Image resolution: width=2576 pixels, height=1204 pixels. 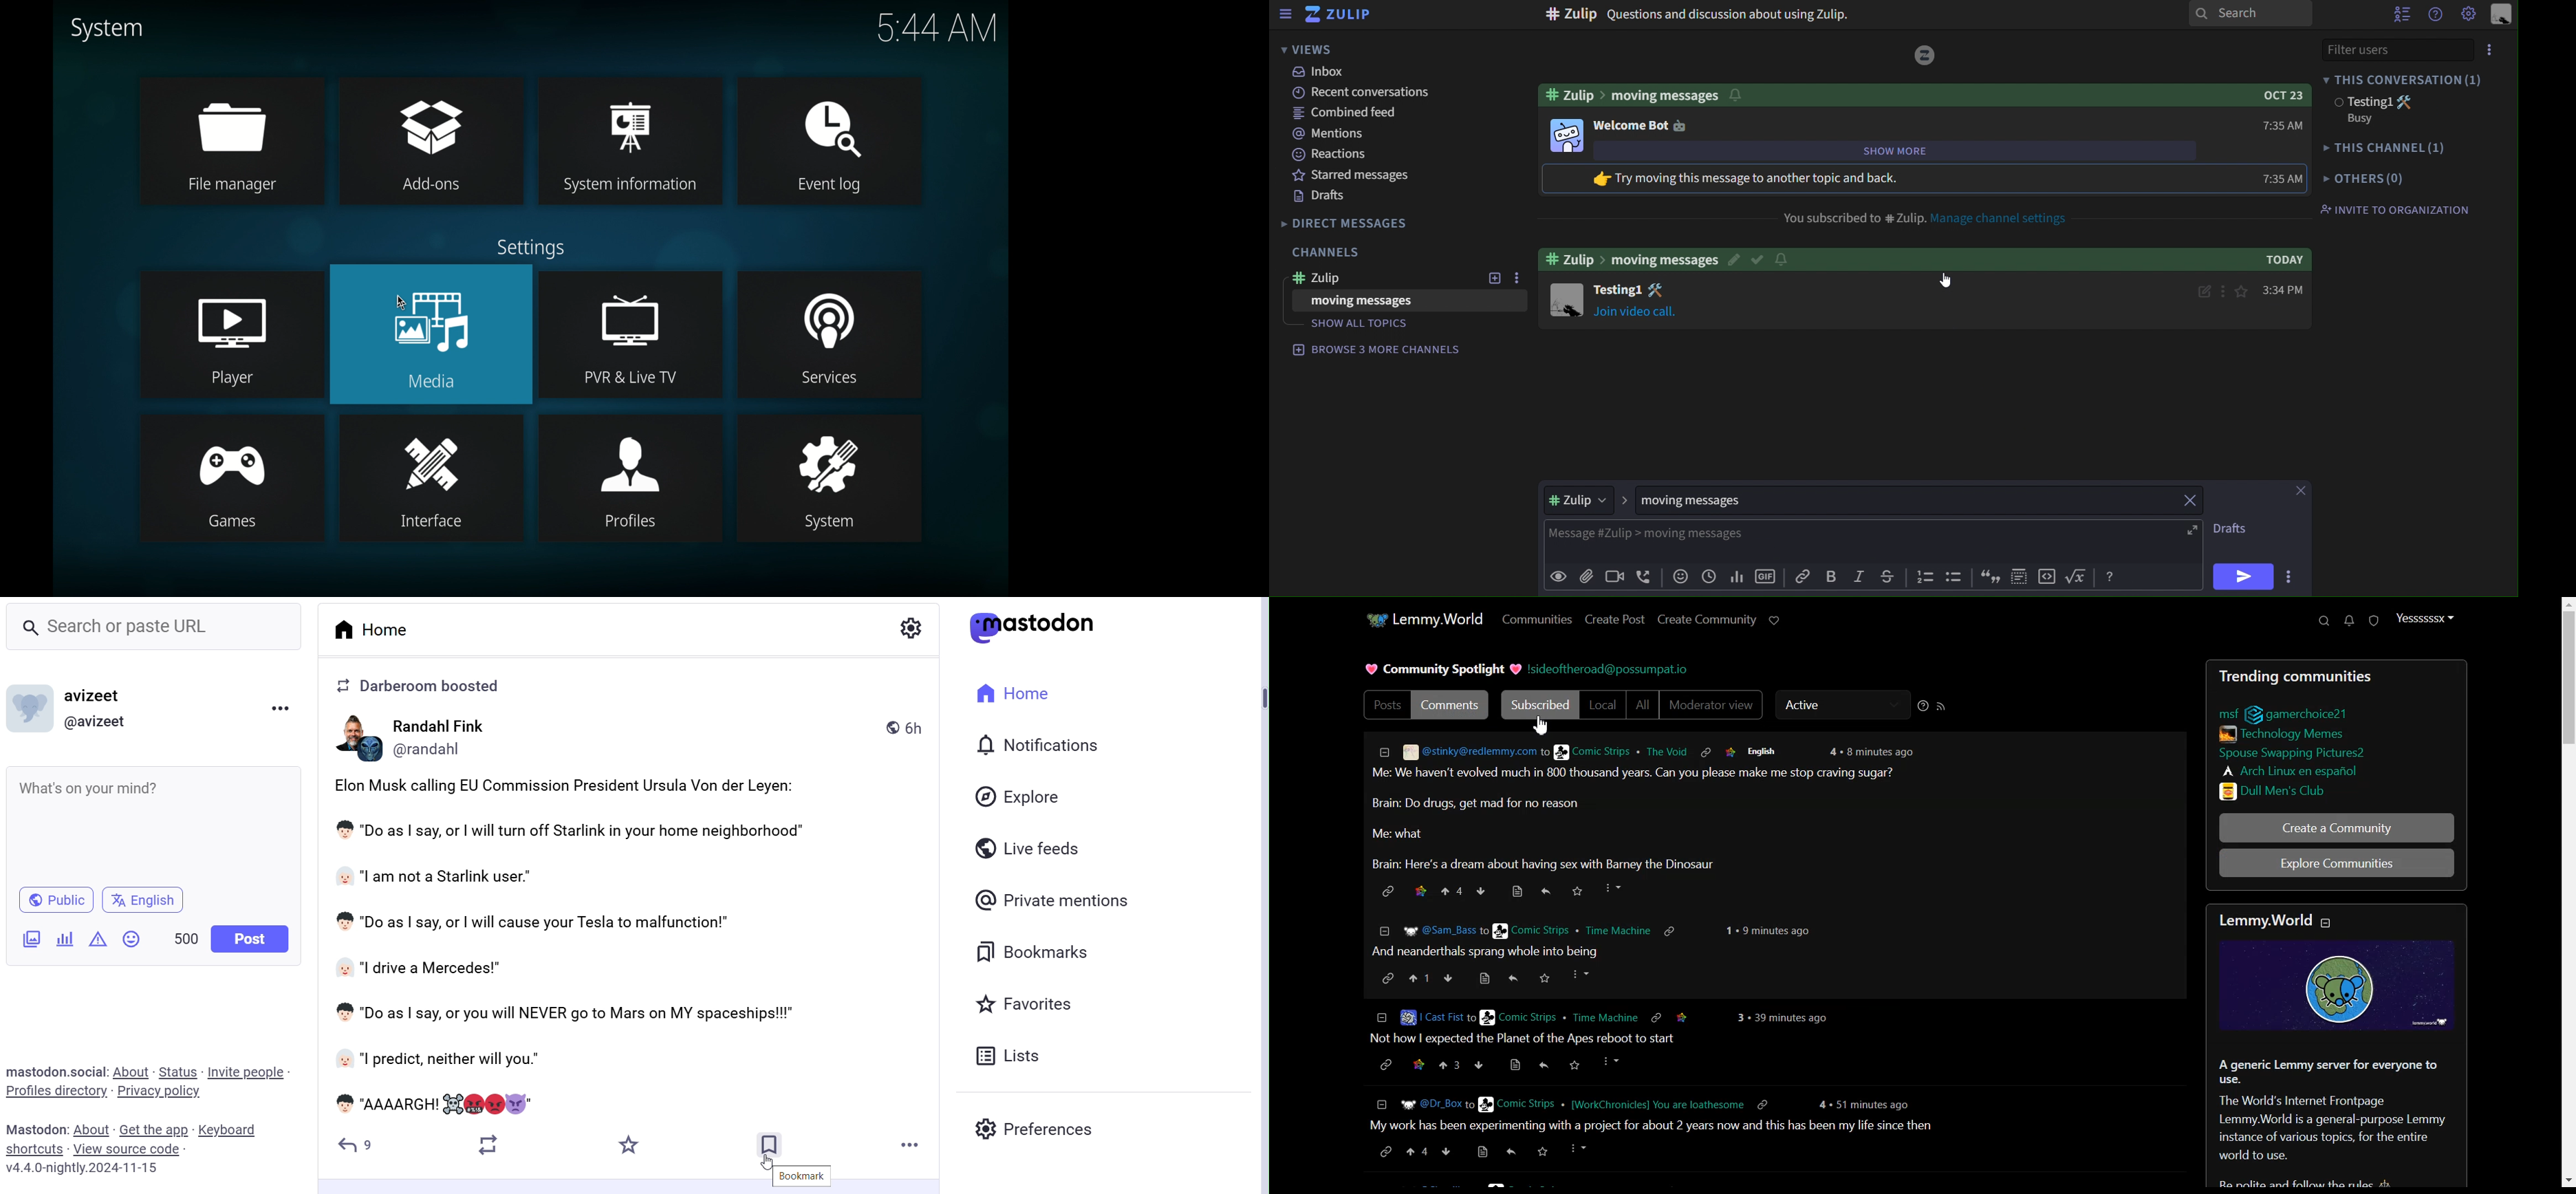 What do you see at coordinates (2276, 920) in the screenshot?
I see `text` at bounding box center [2276, 920].